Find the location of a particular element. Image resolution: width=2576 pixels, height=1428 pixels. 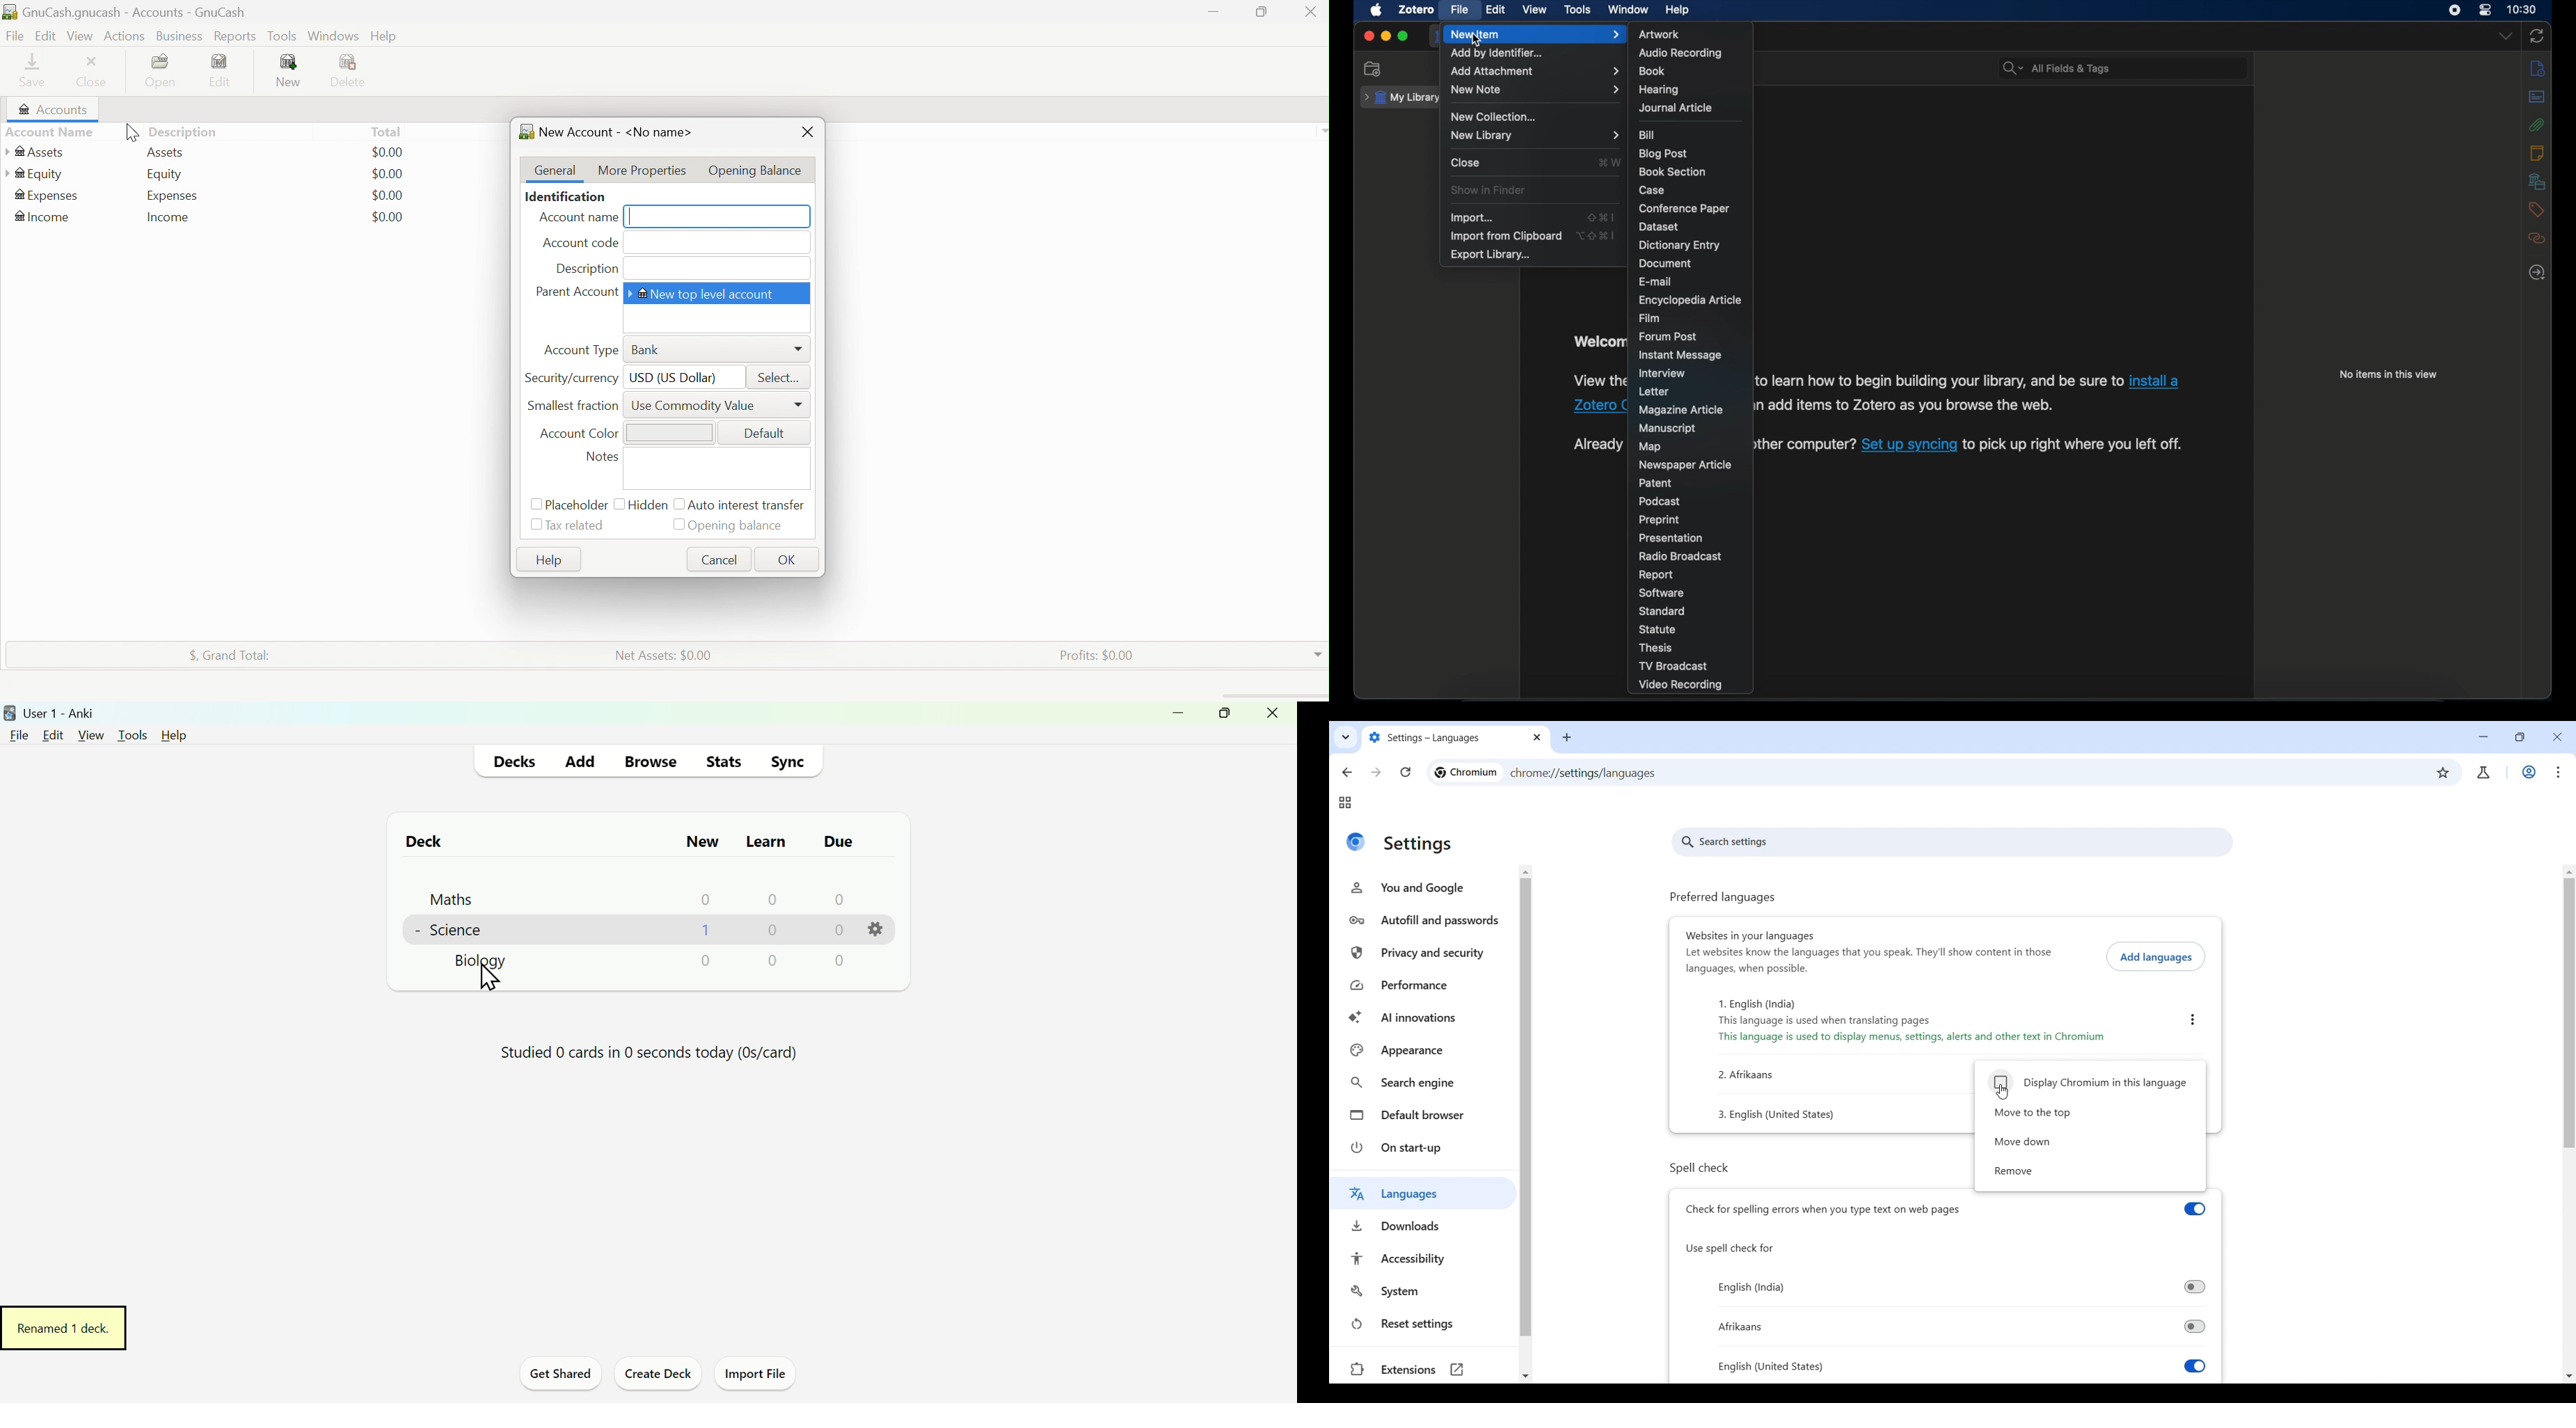

report is located at coordinates (1656, 575).